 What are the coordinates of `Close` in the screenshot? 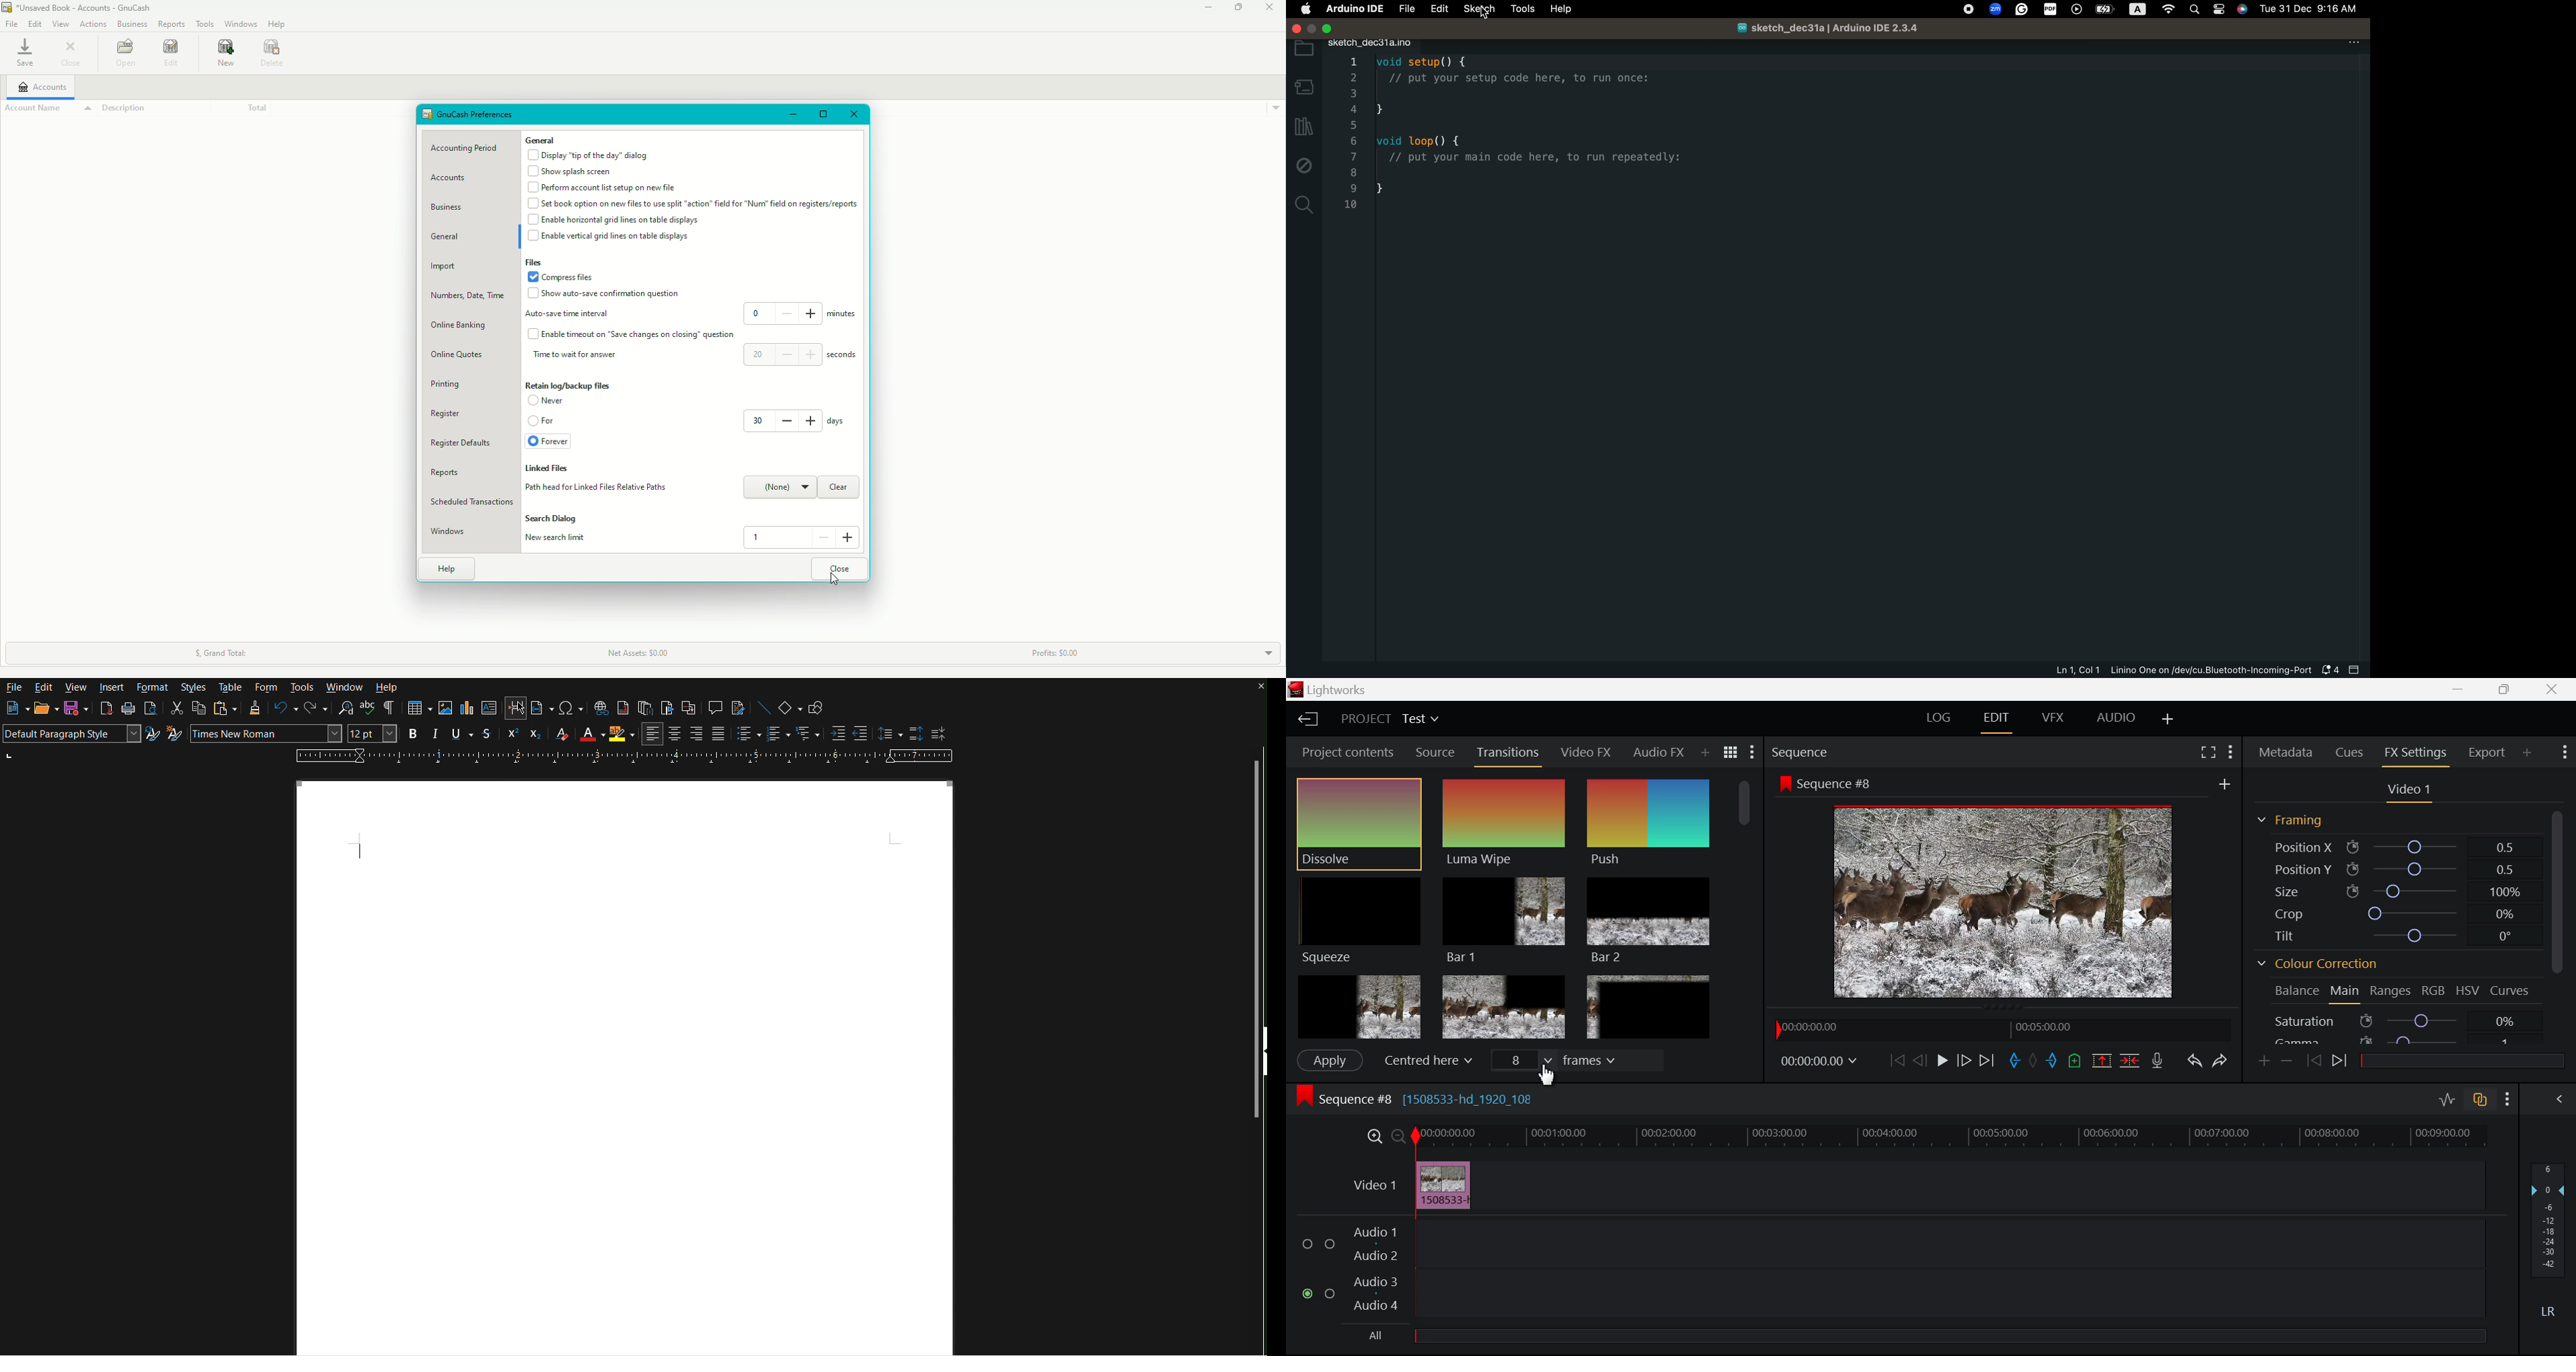 It's located at (1255, 689).